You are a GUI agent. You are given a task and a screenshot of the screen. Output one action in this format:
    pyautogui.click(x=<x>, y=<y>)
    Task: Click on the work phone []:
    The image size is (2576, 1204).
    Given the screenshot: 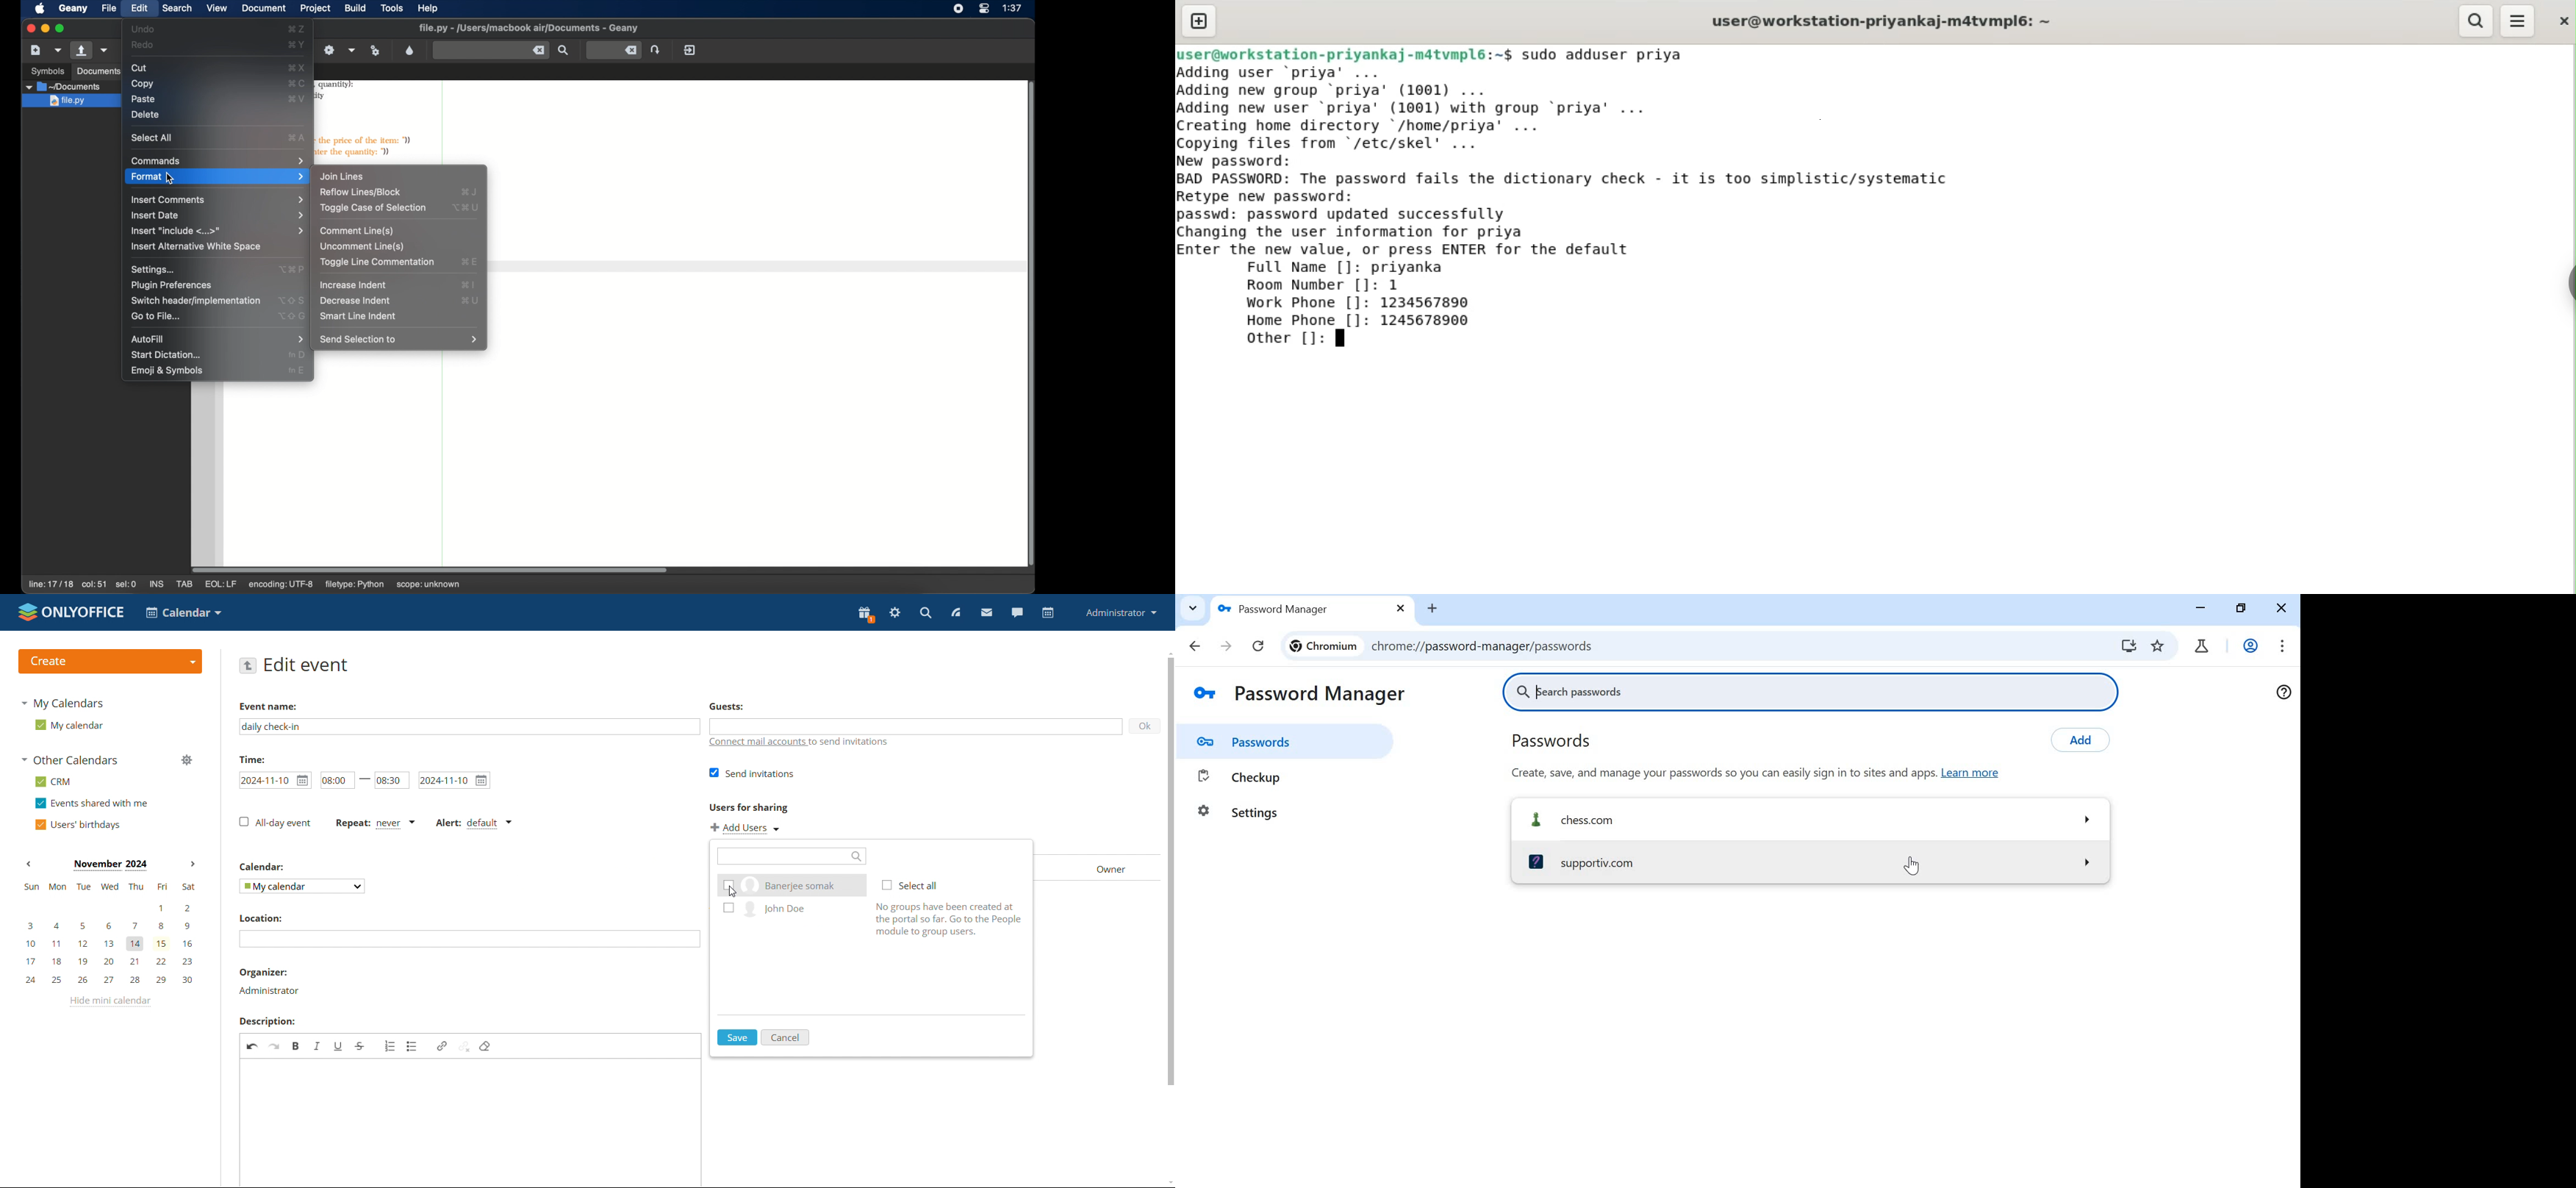 What is the action you would take?
    pyautogui.click(x=1302, y=304)
    